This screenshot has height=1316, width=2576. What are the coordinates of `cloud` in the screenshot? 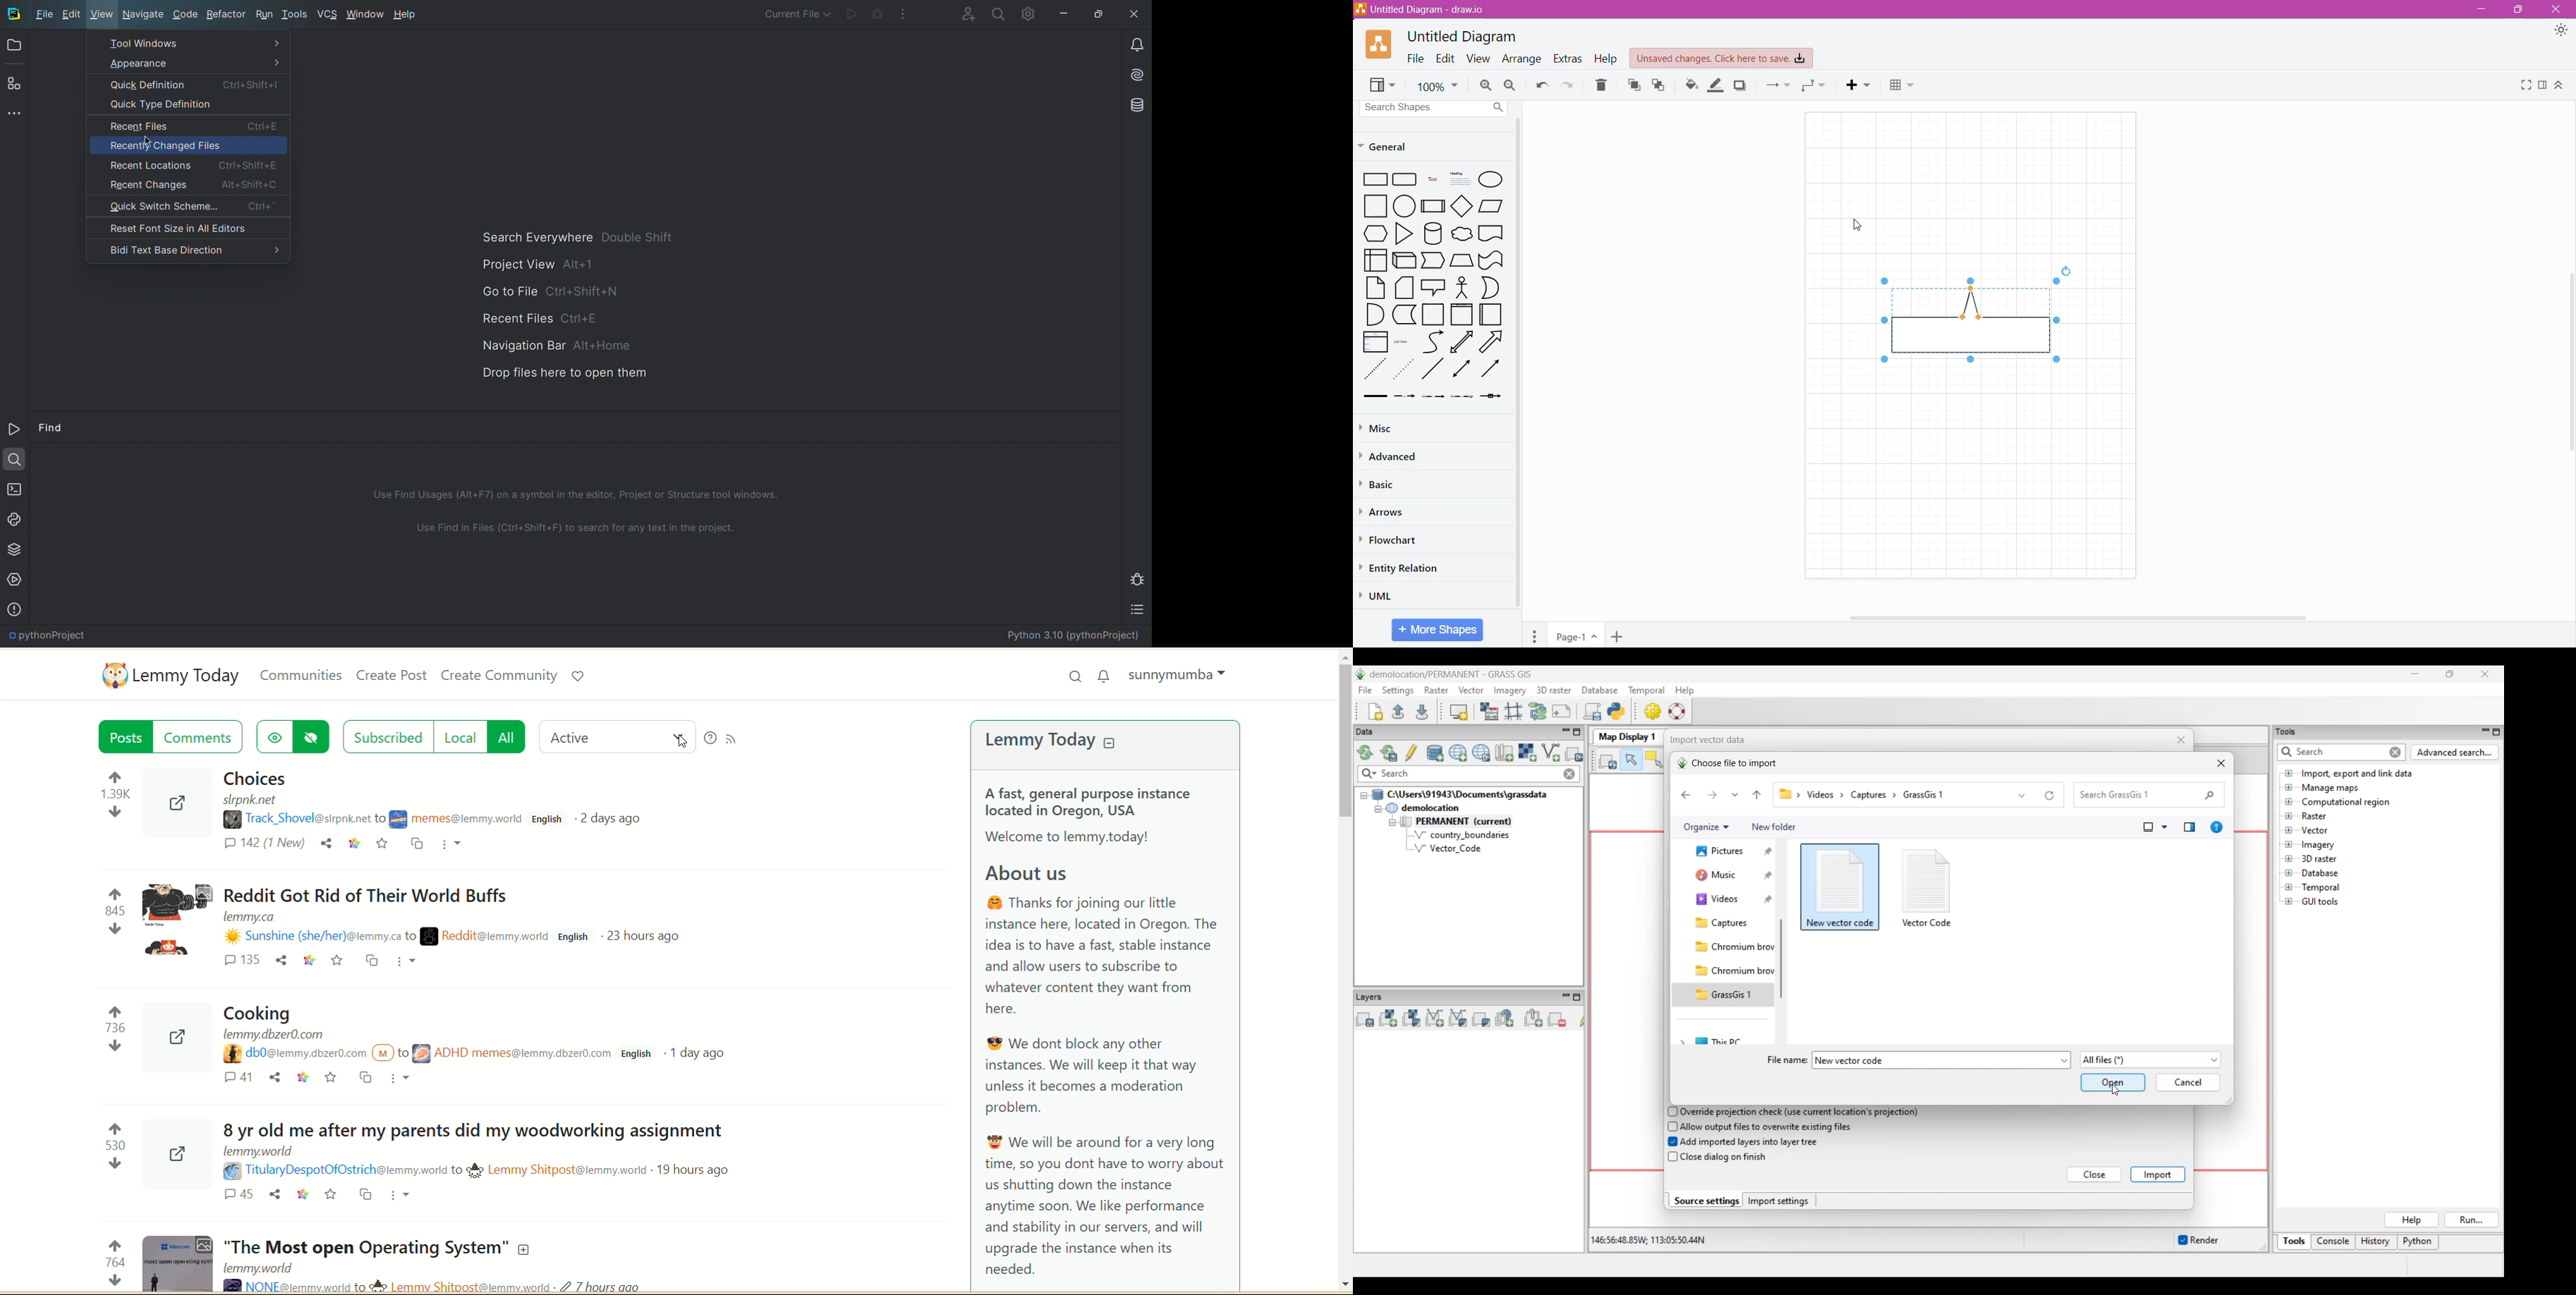 It's located at (1461, 232).